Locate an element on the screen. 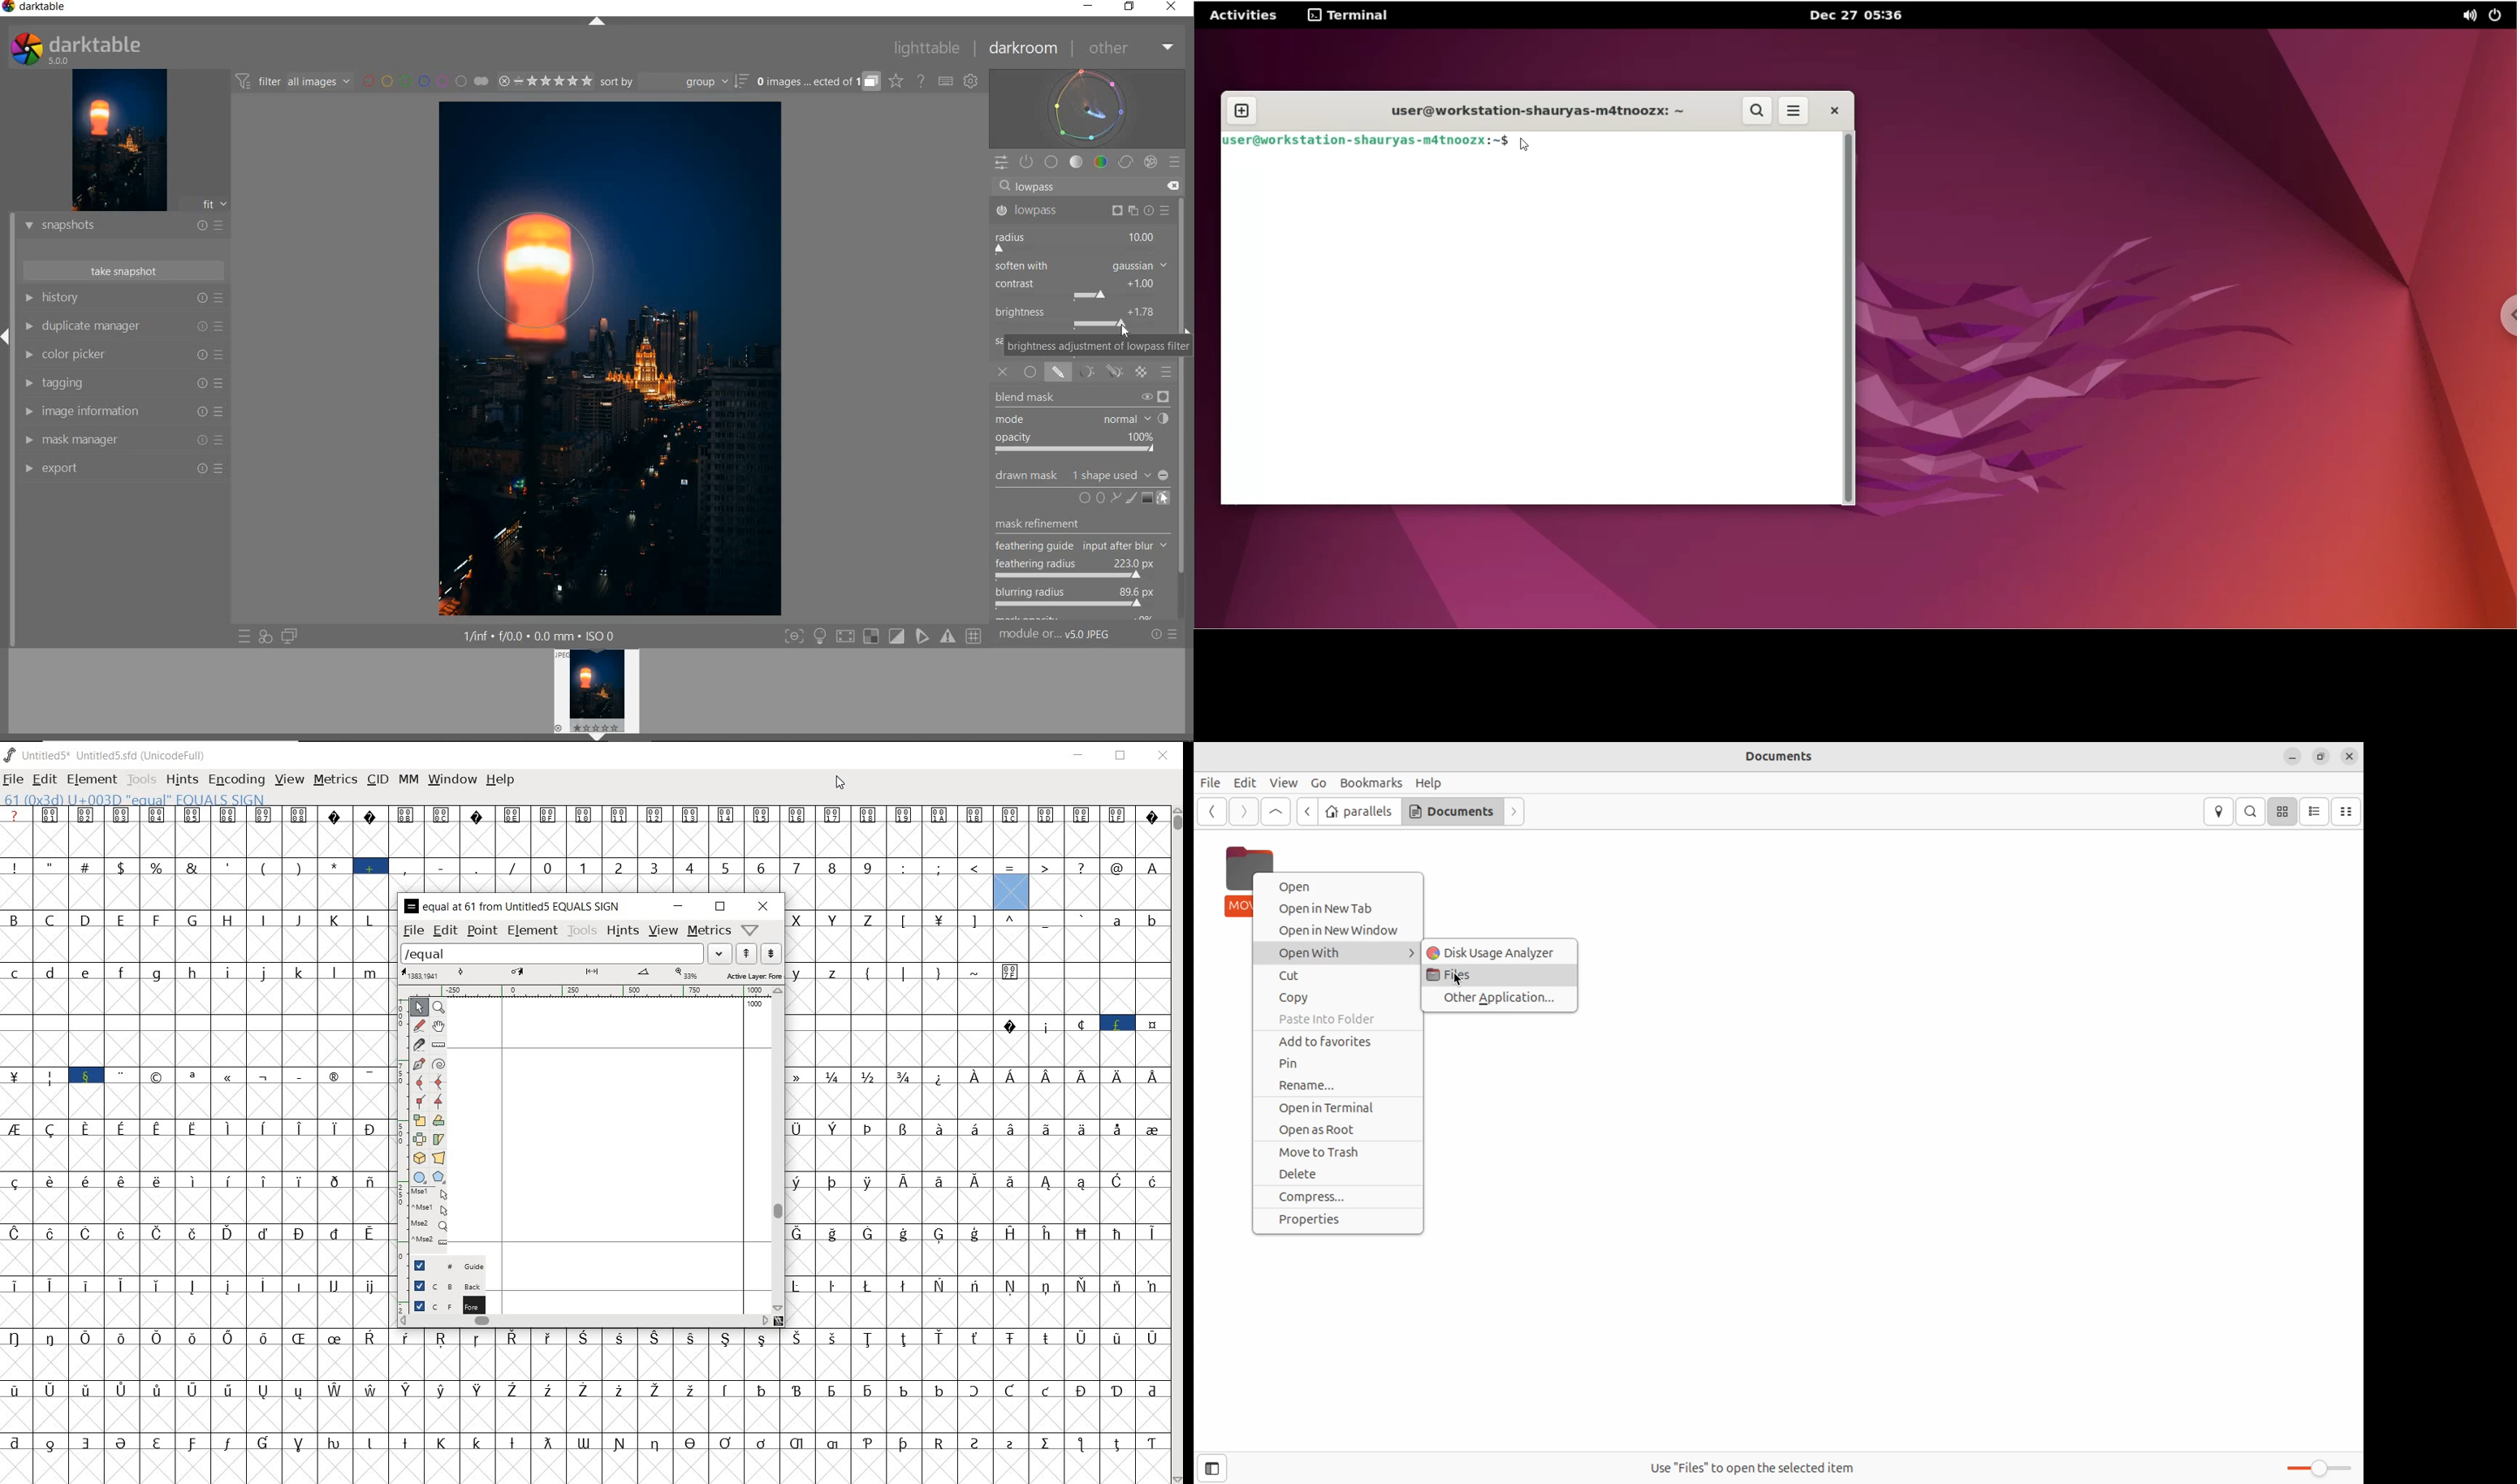 The width and height of the screenshot is (2520, 1484). ADD BRUSH is located at coordinates (1130, 498).